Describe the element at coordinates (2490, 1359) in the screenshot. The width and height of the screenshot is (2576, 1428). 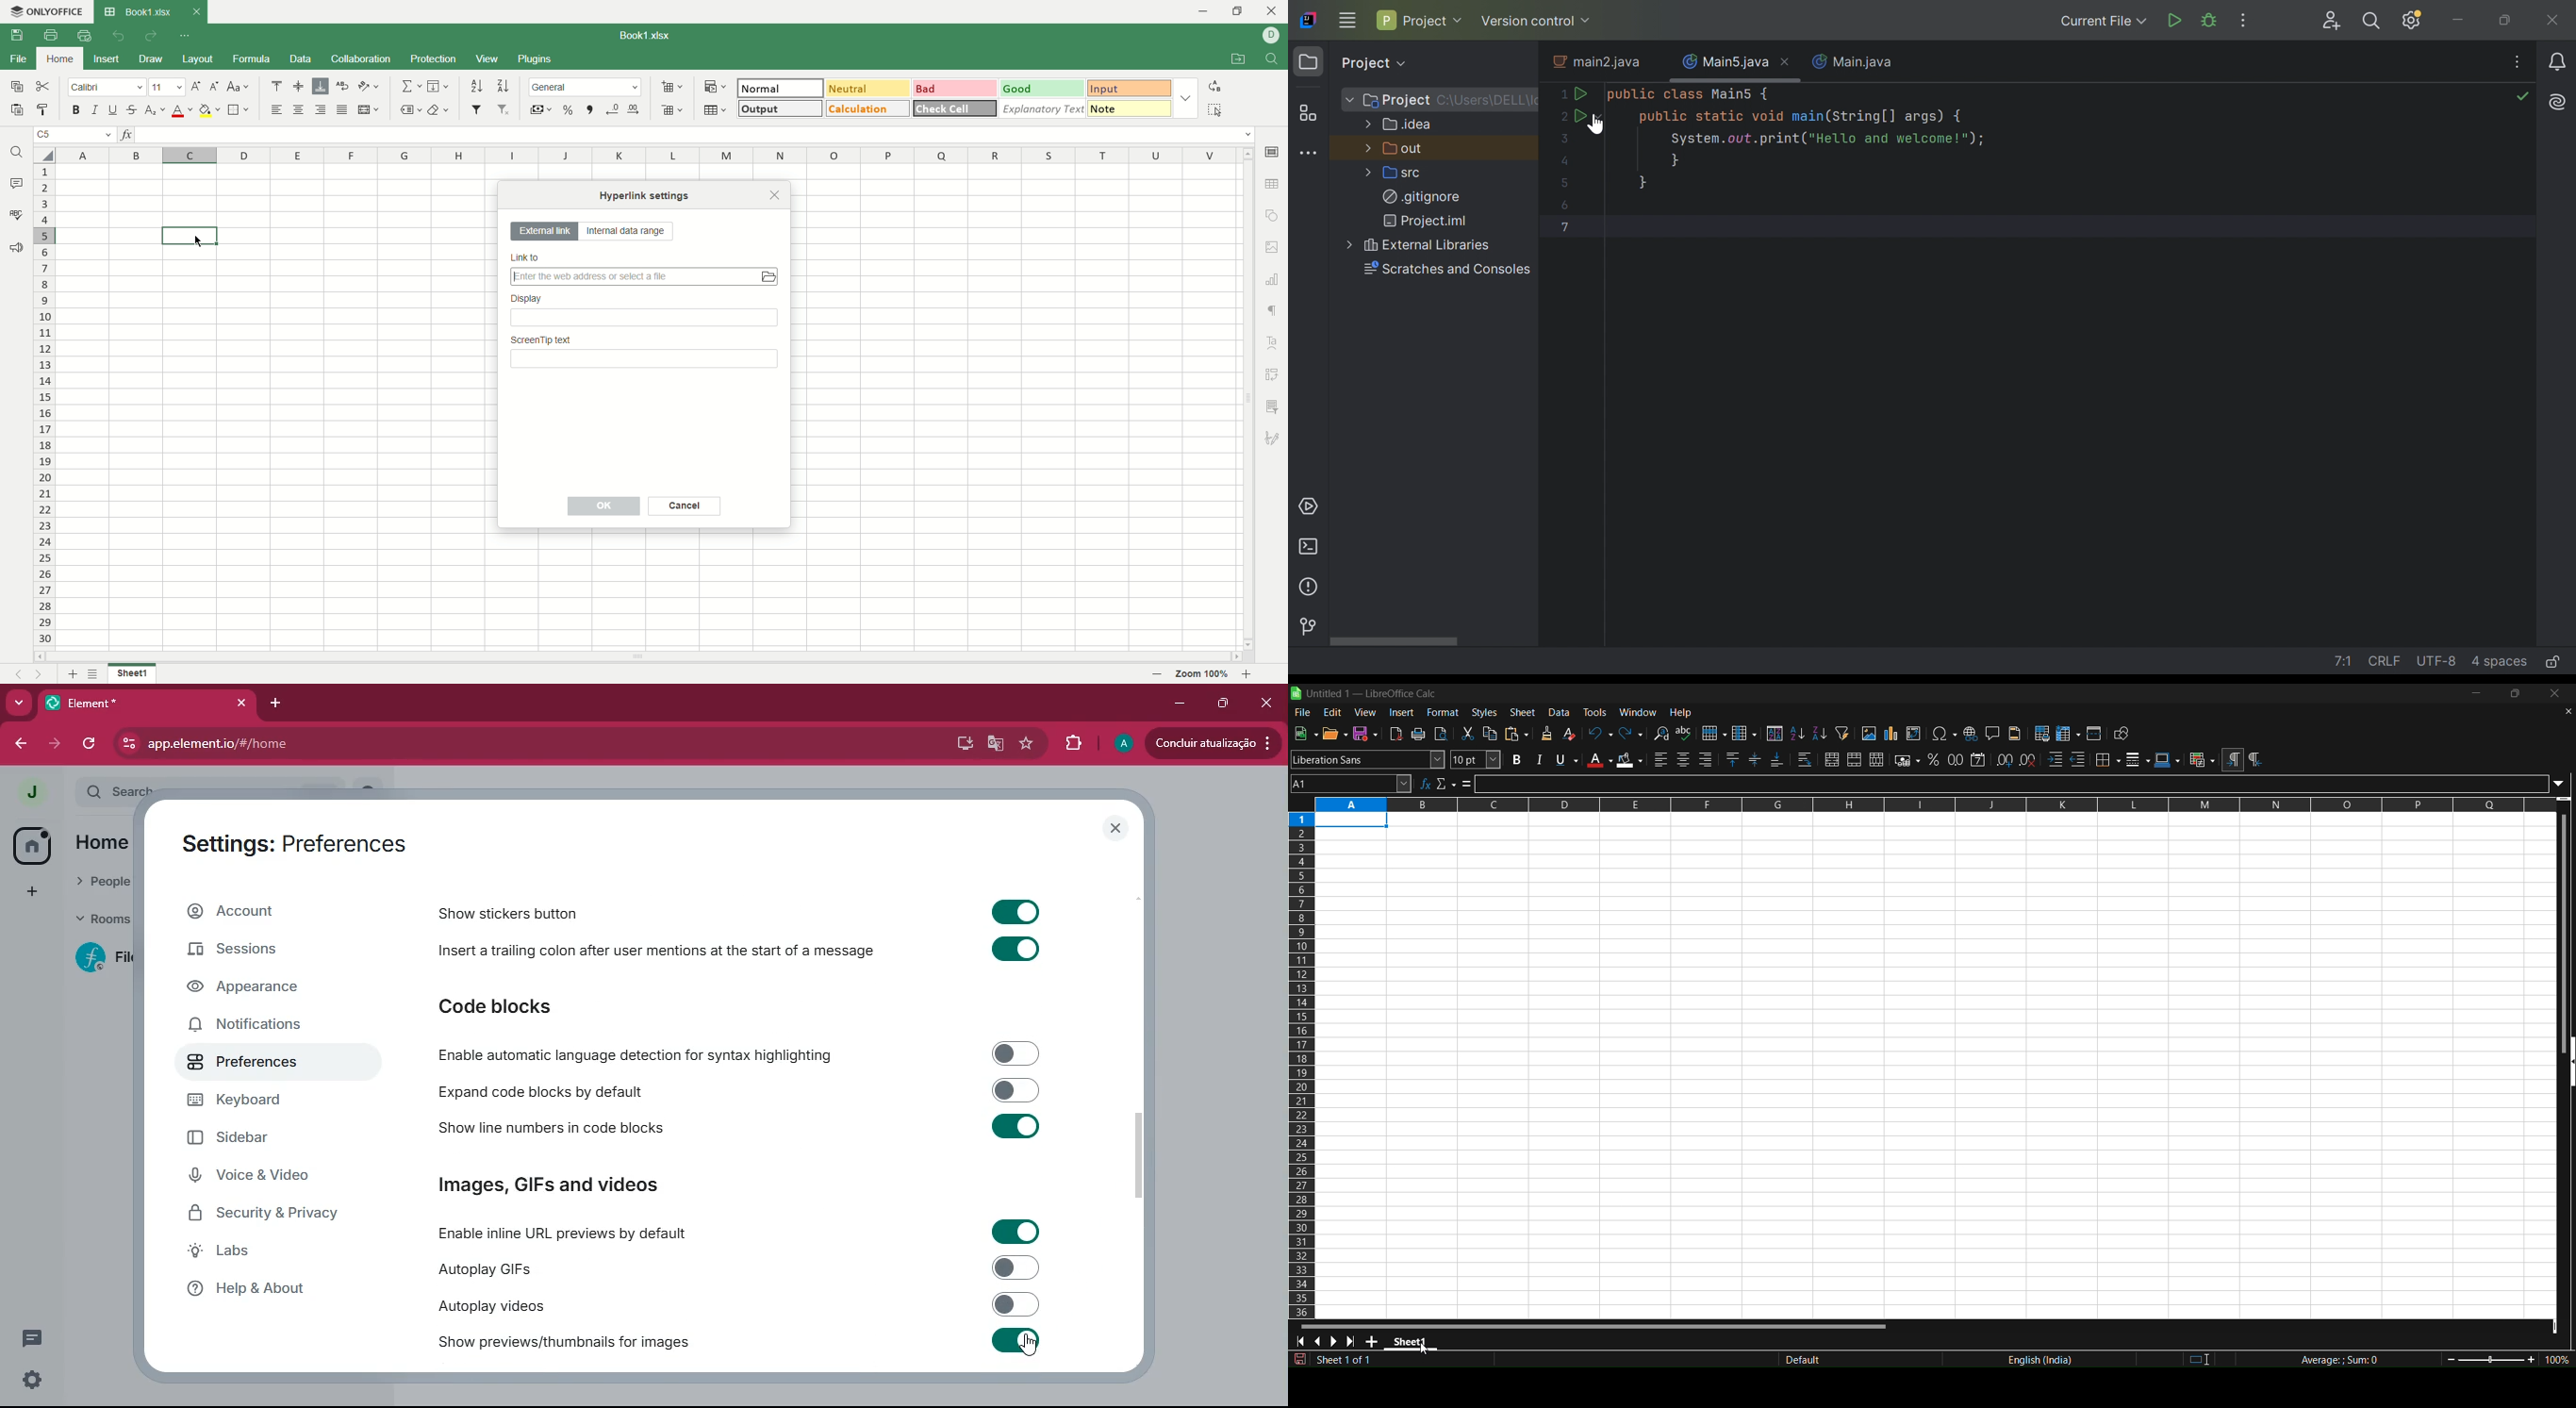
I see `zoom factor` at that location.